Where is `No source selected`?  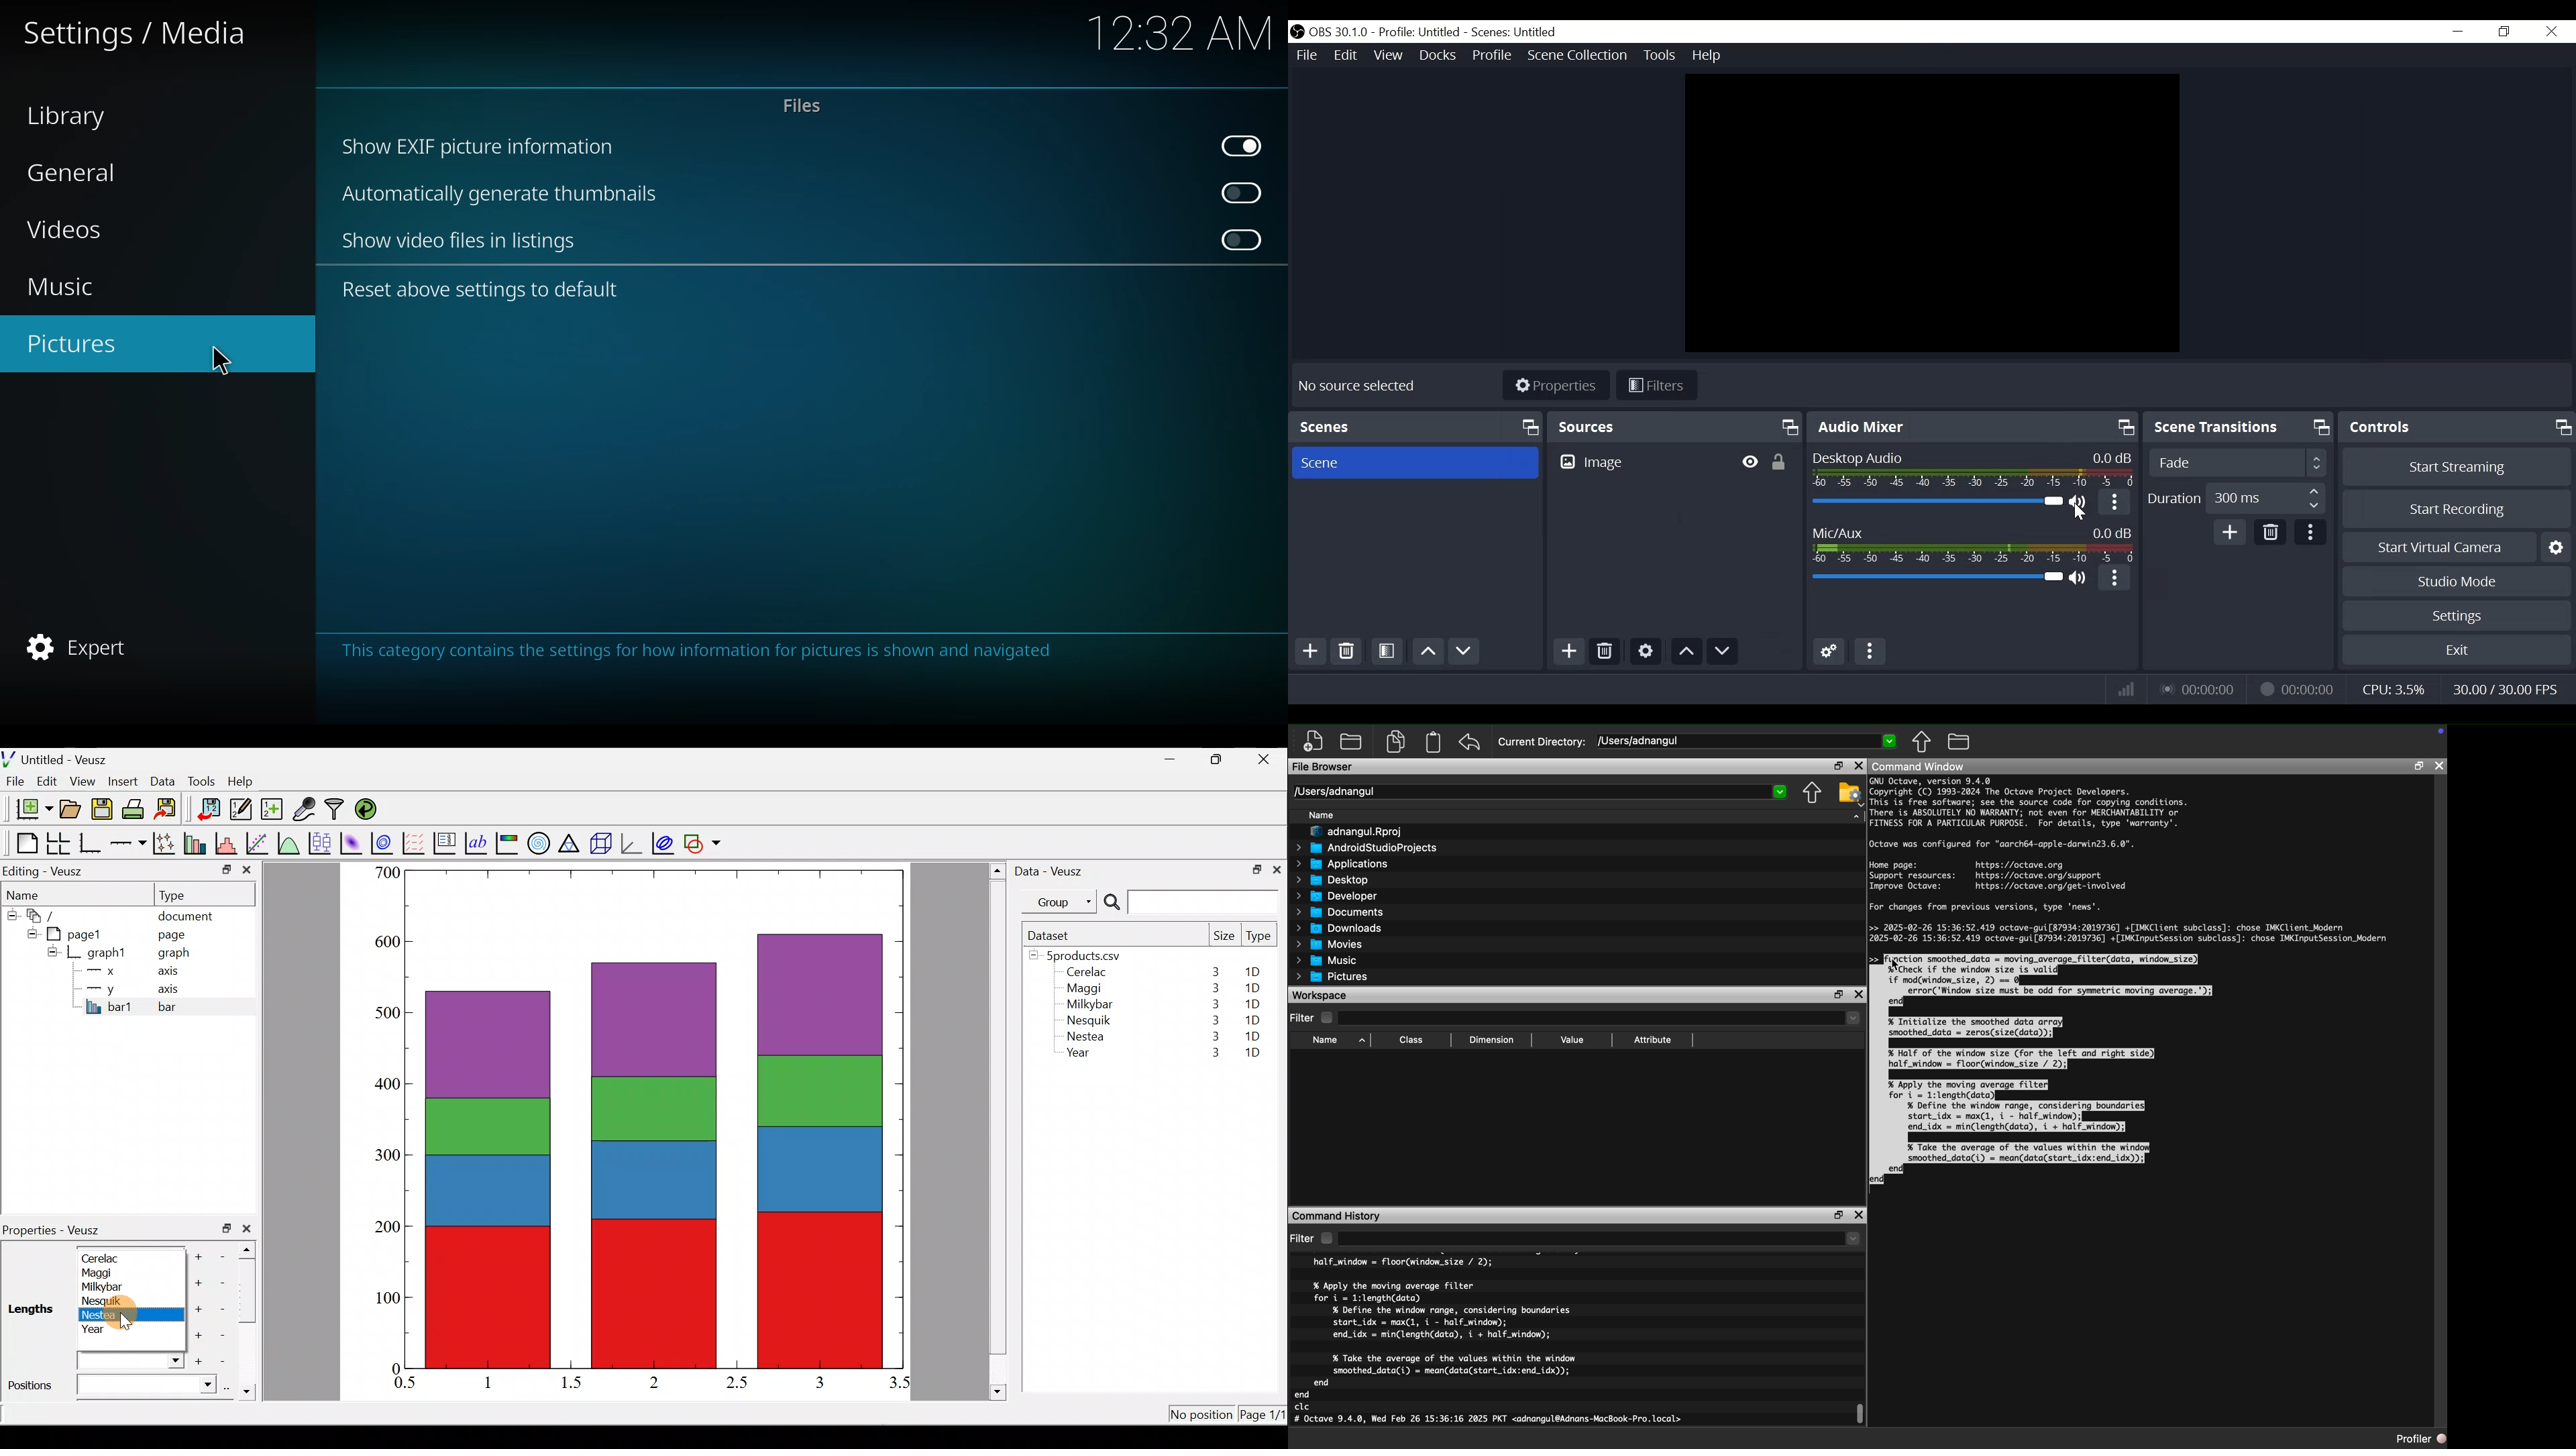
No source selected is located at coordinates (1358, 386).